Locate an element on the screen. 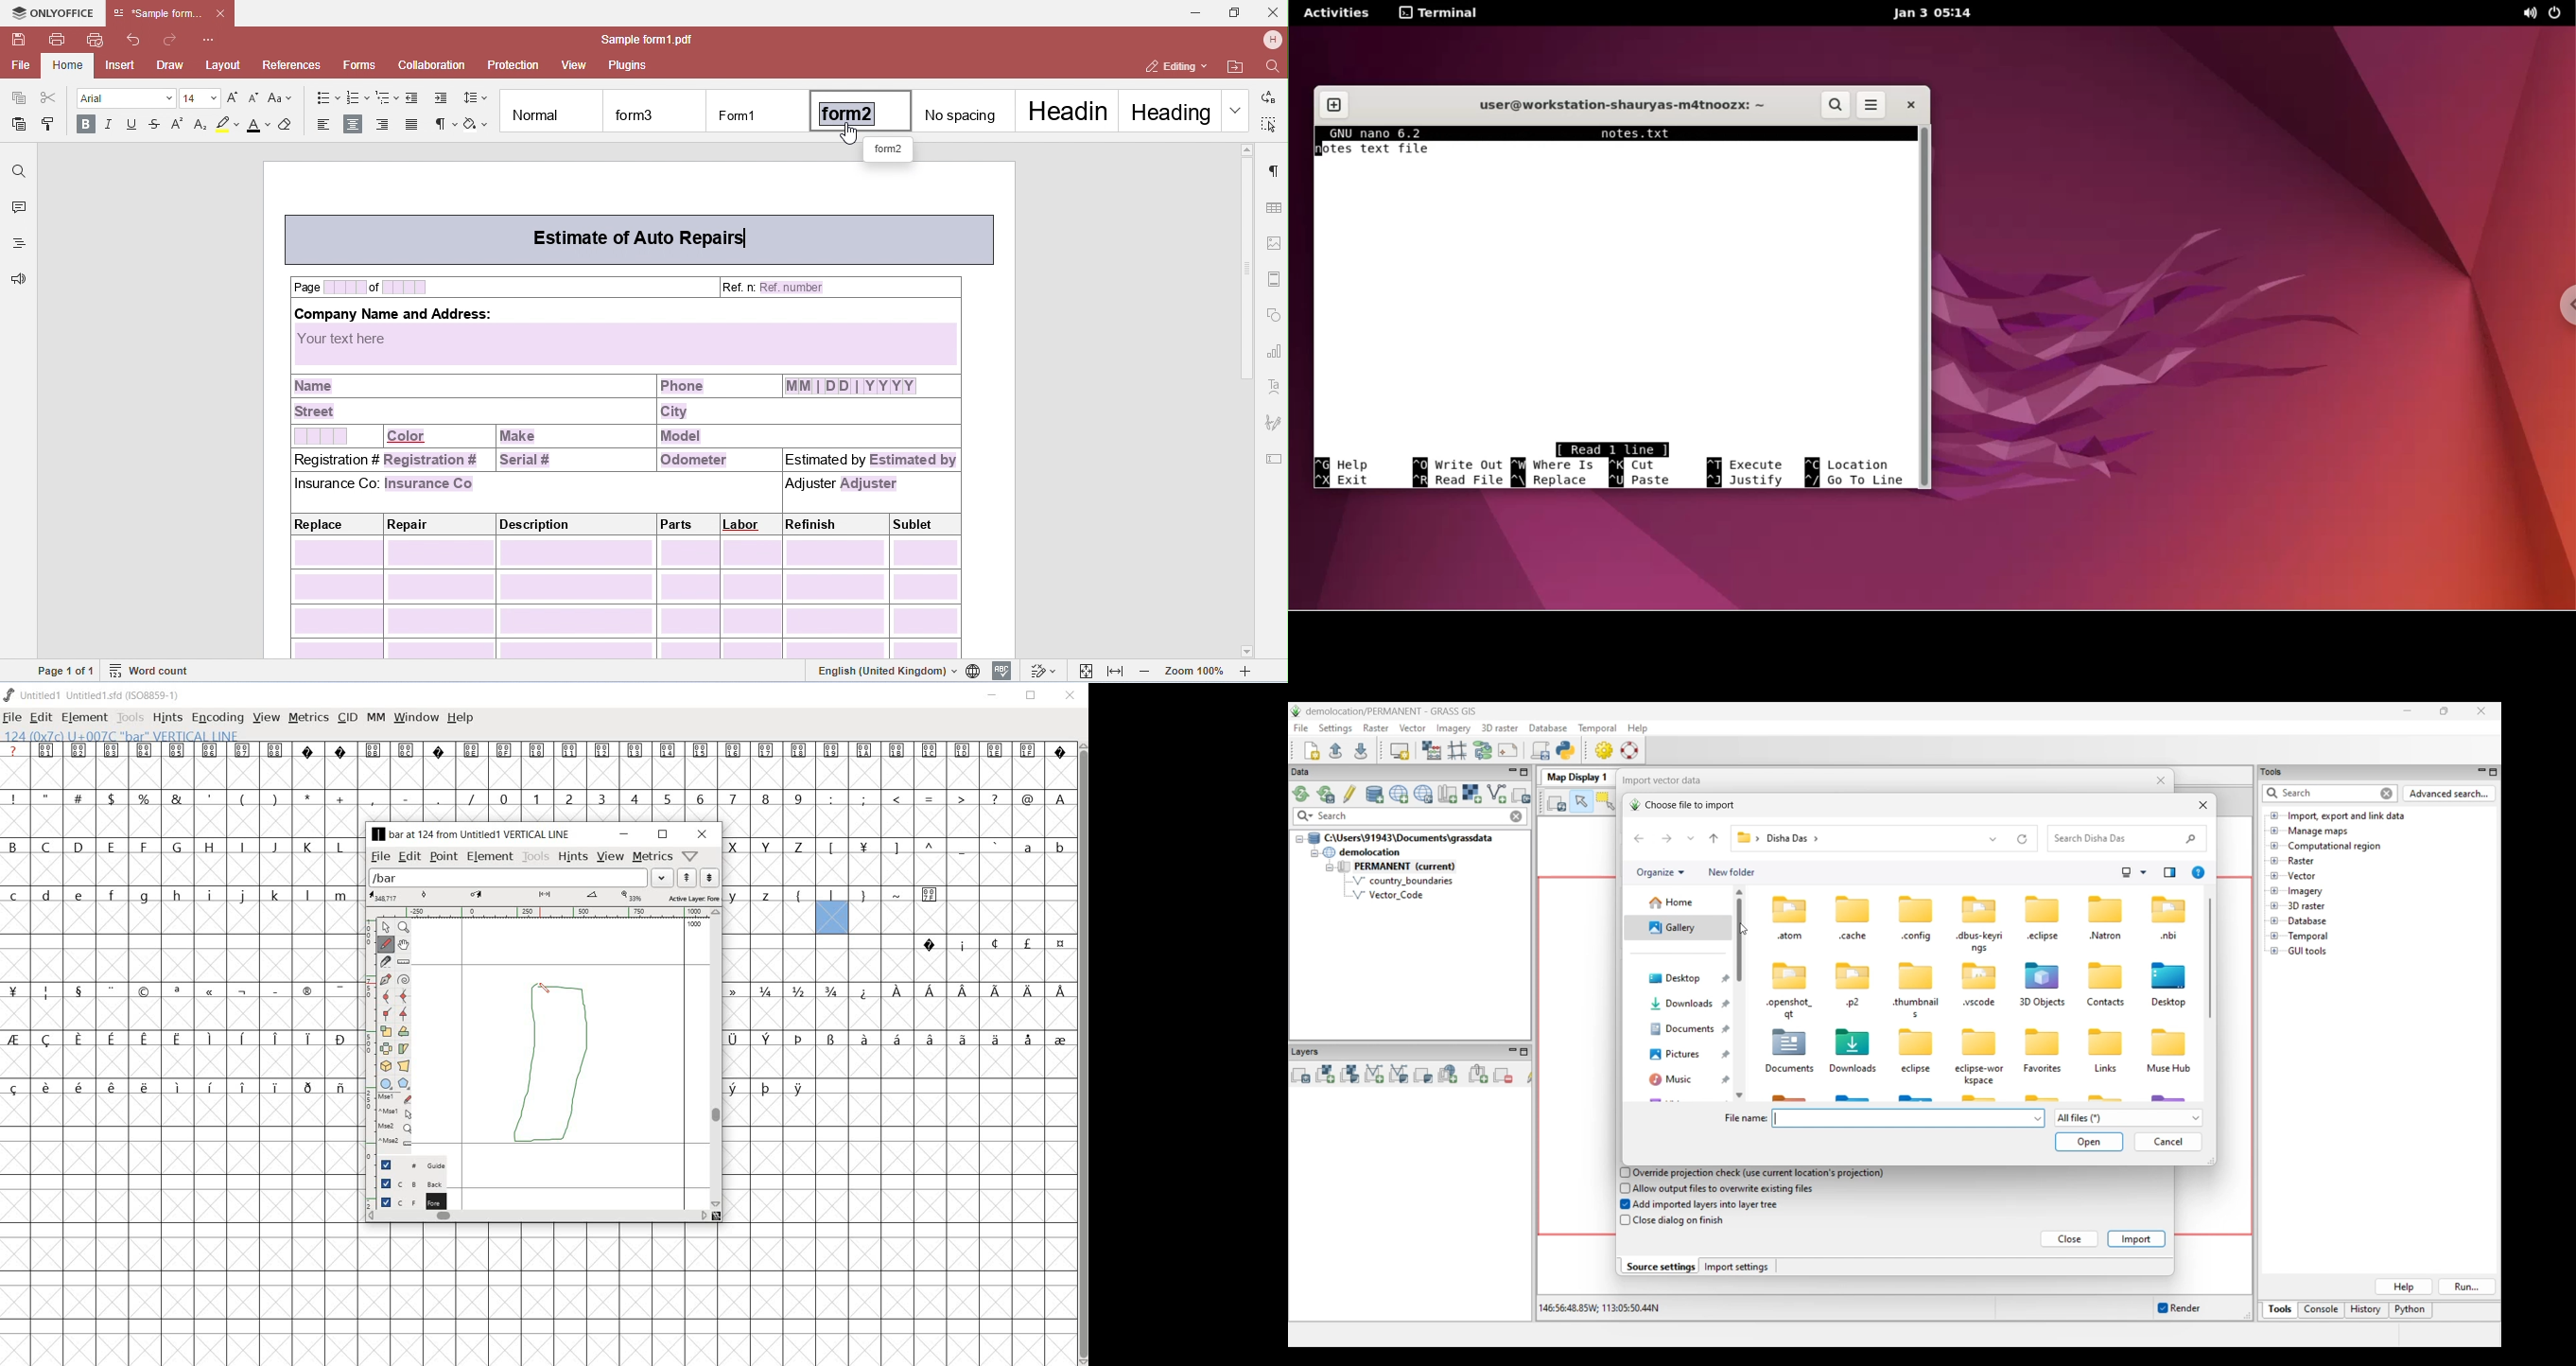 This screenshot has height=1372, width=2576. ^G Help shortcut is located at coordinates (1361, 466).